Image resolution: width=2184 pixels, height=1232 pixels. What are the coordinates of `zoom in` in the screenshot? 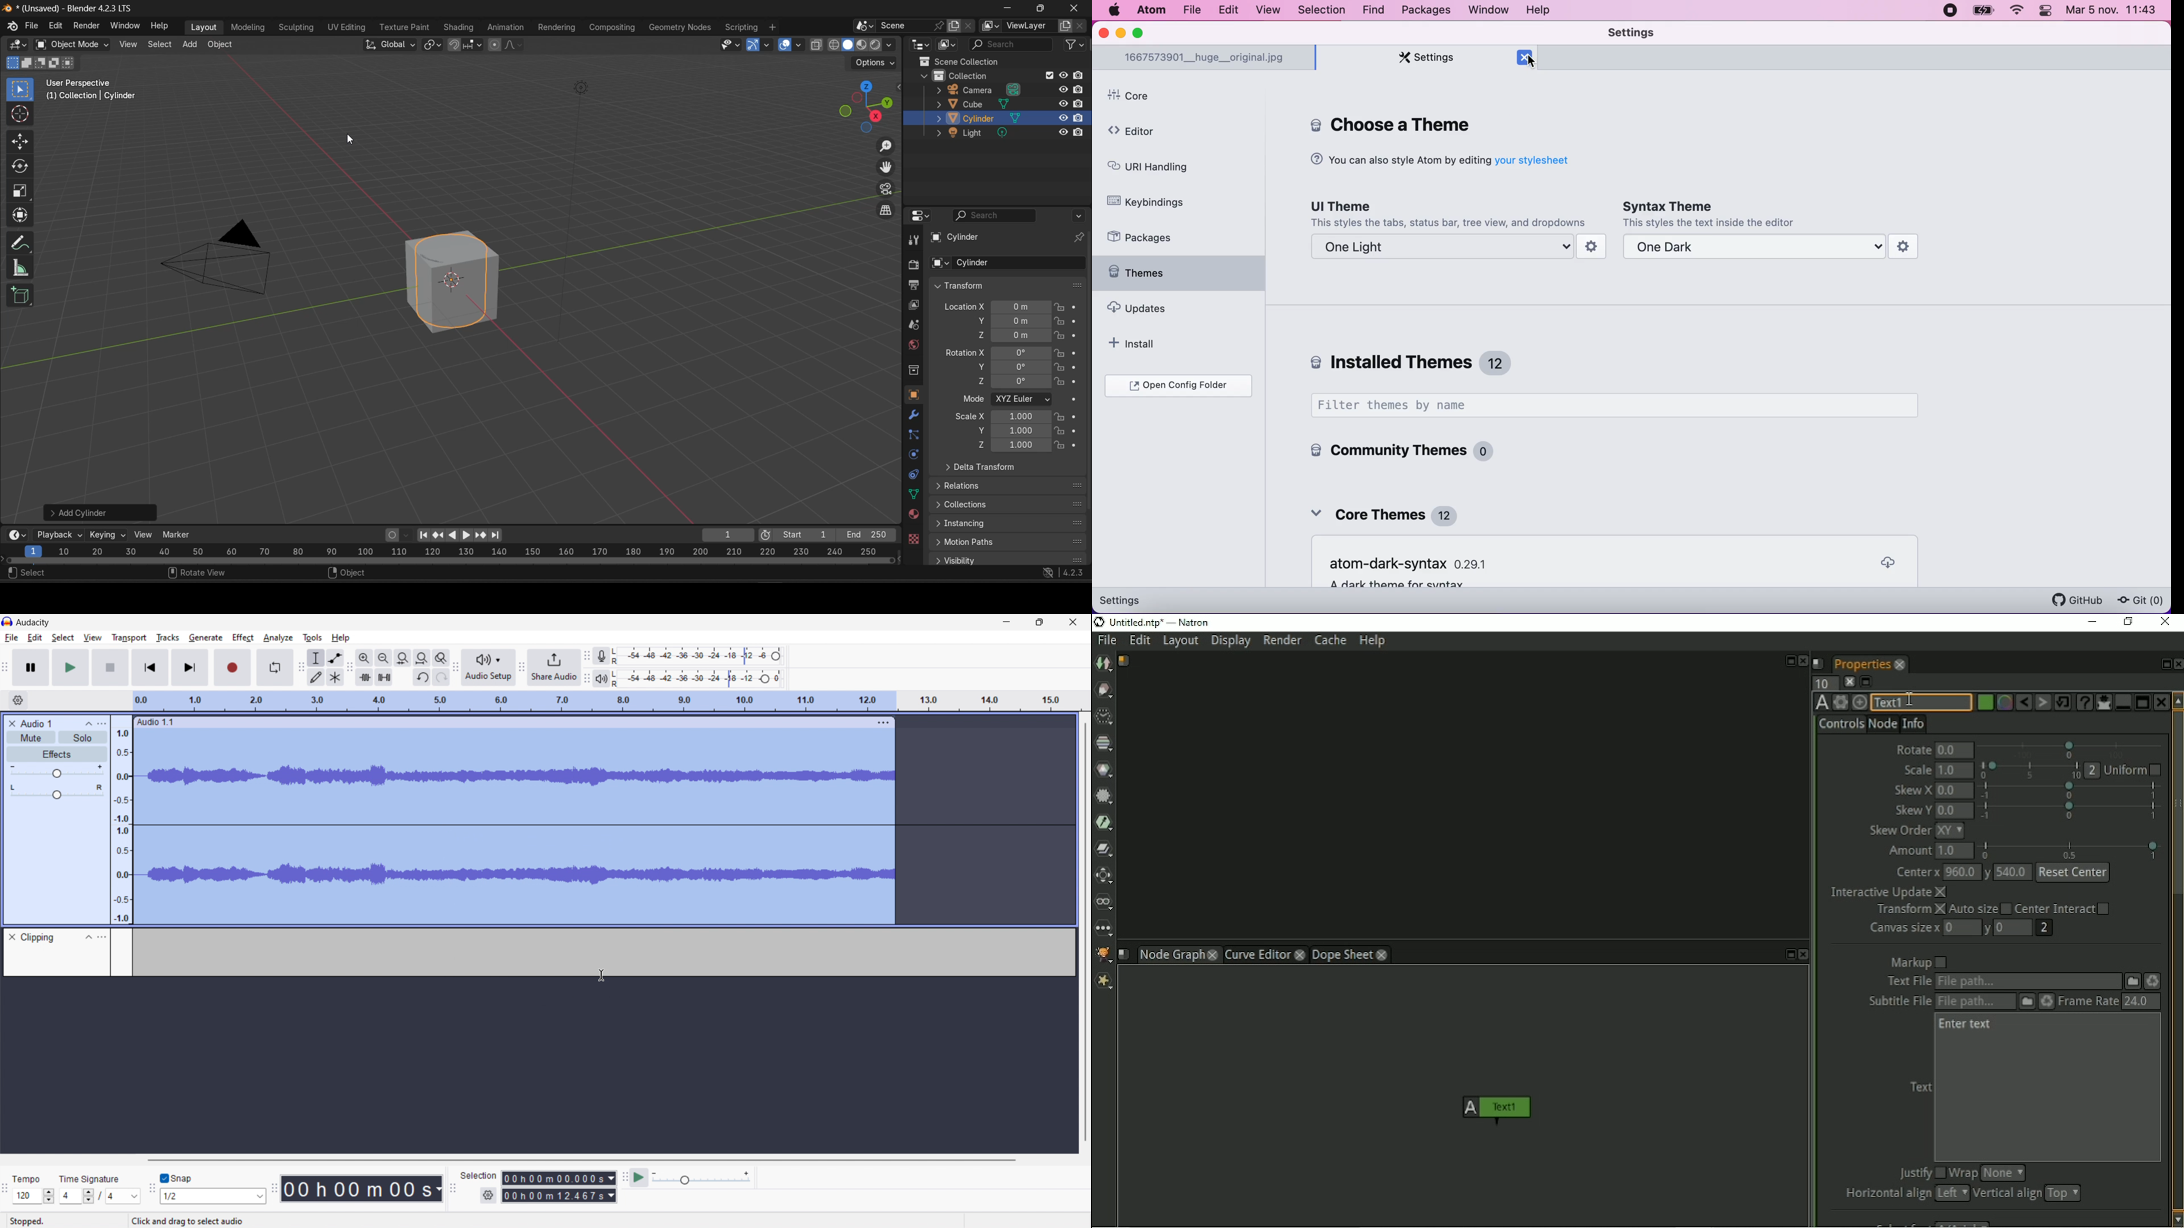 It's located at (364, 658).